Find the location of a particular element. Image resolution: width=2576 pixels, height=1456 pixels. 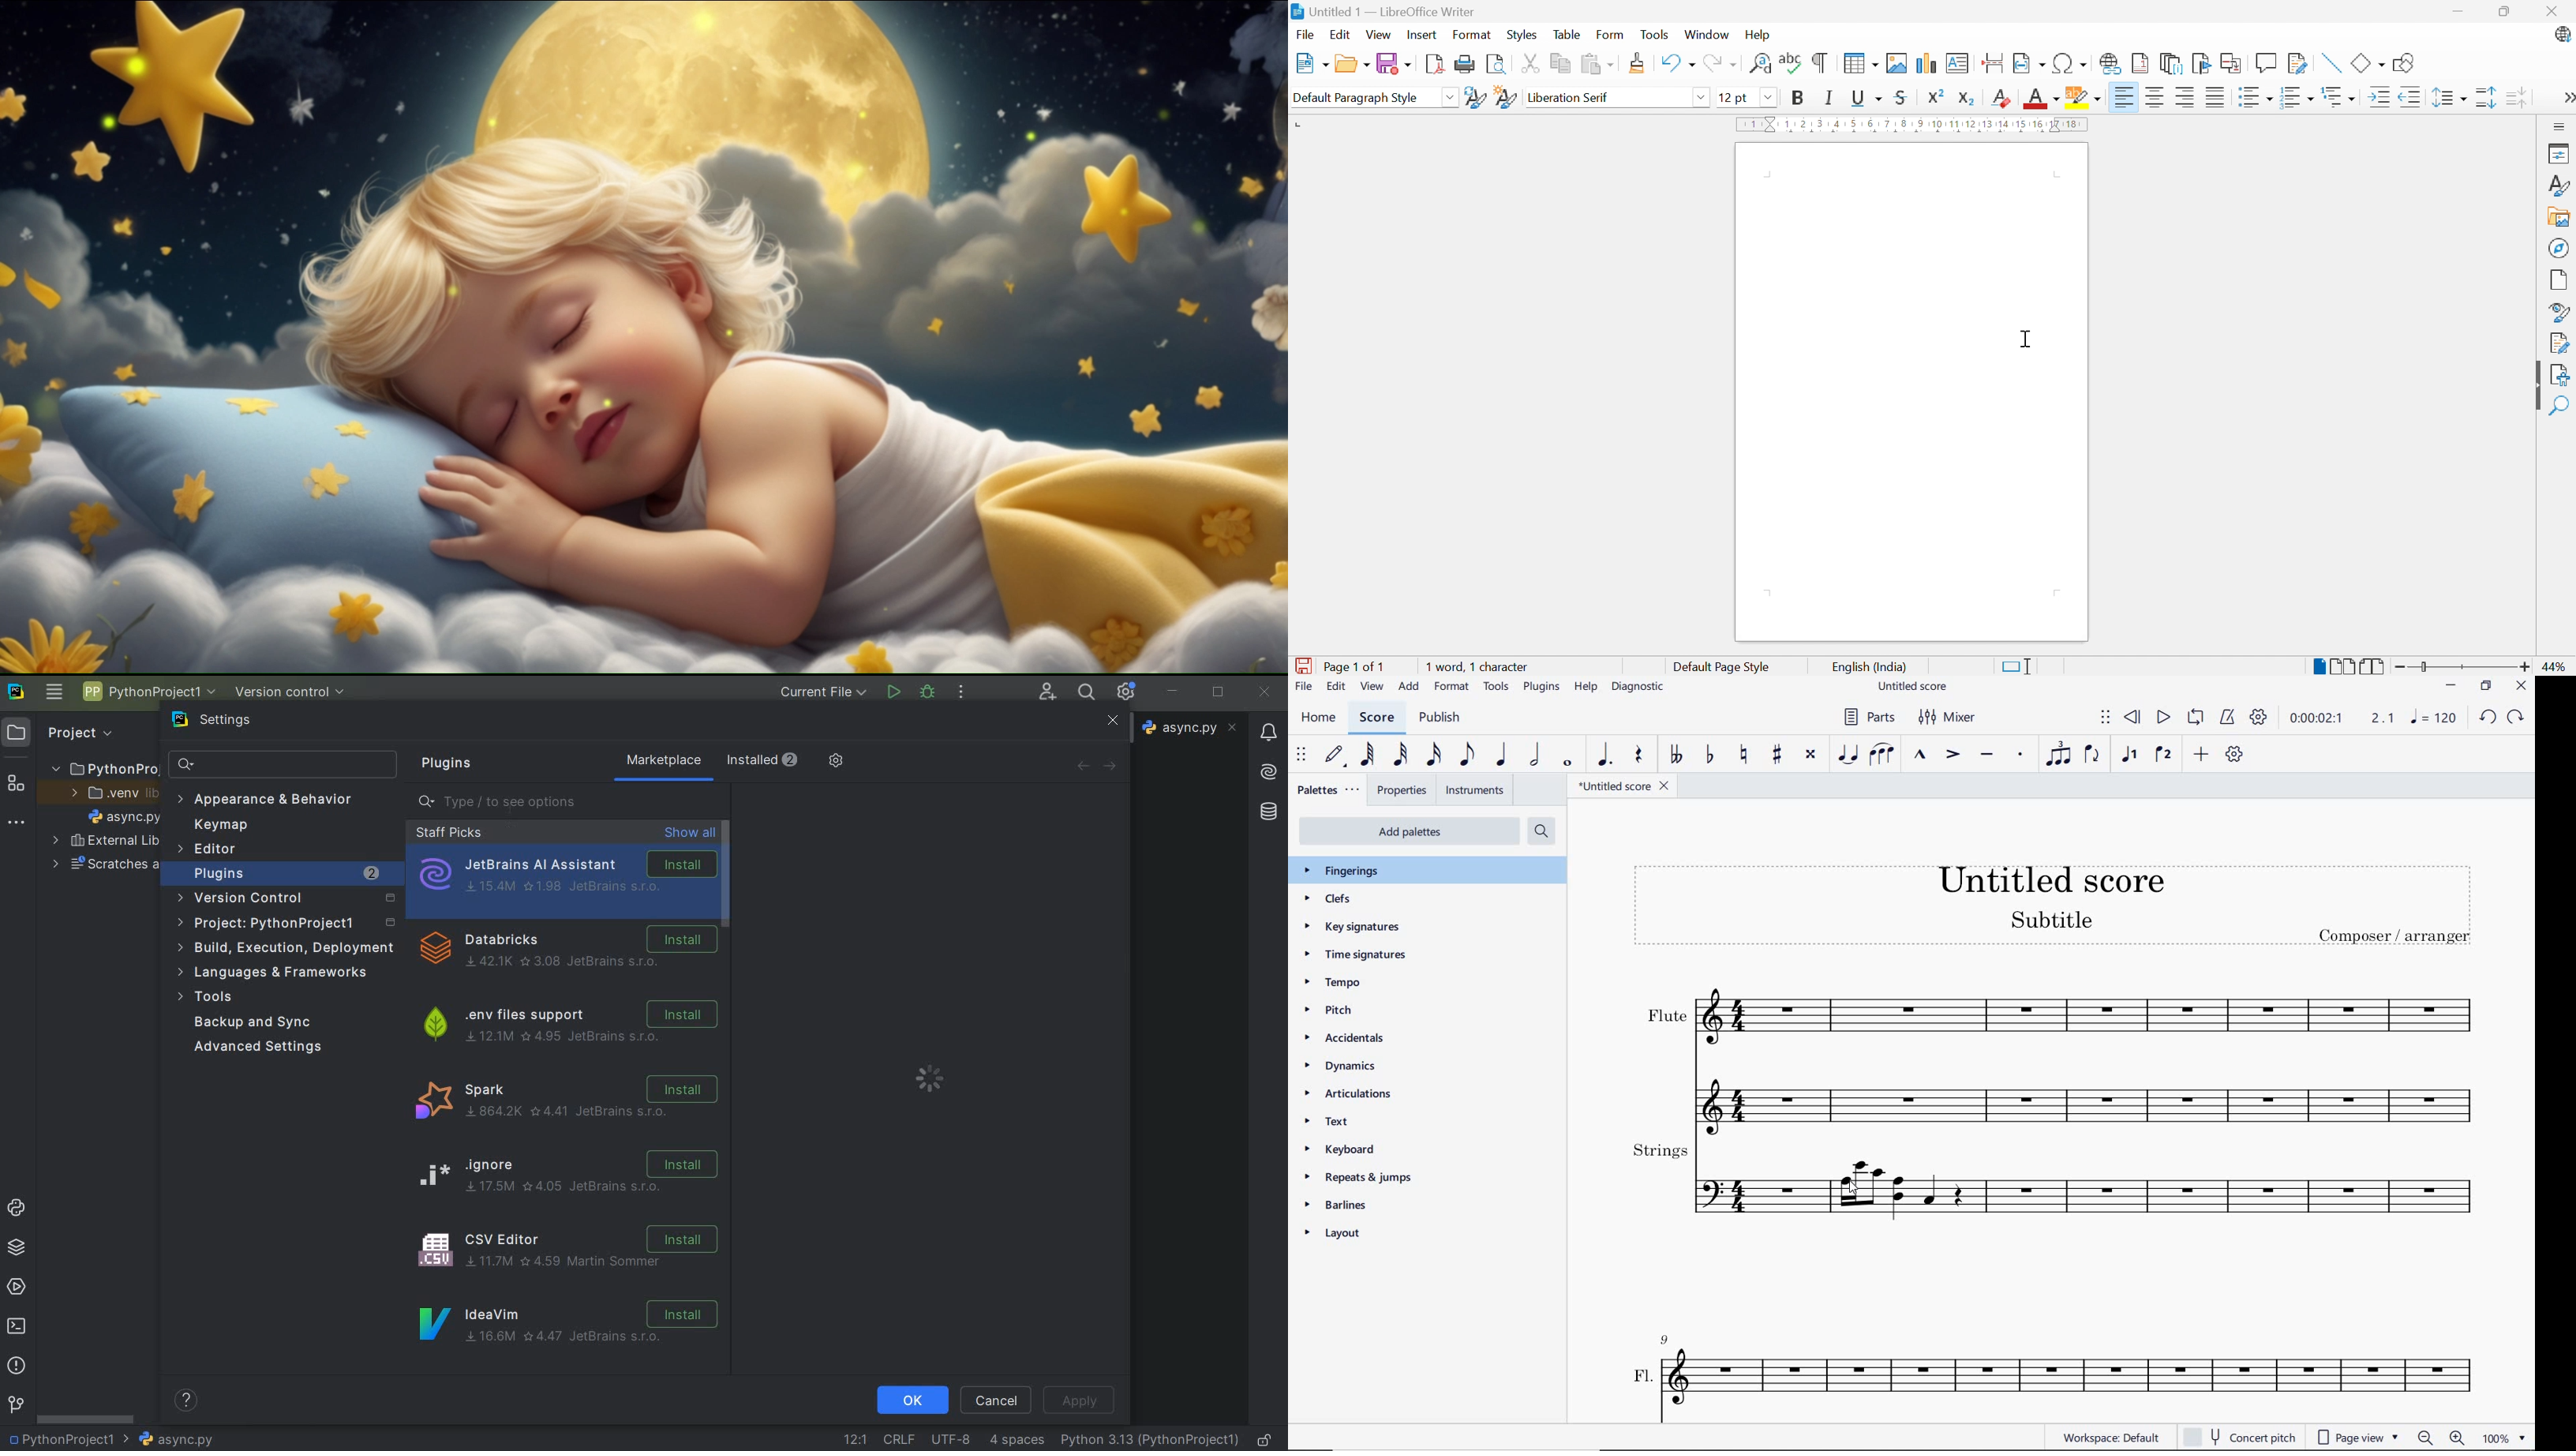

clefs is located at coordinates (1342, 899).